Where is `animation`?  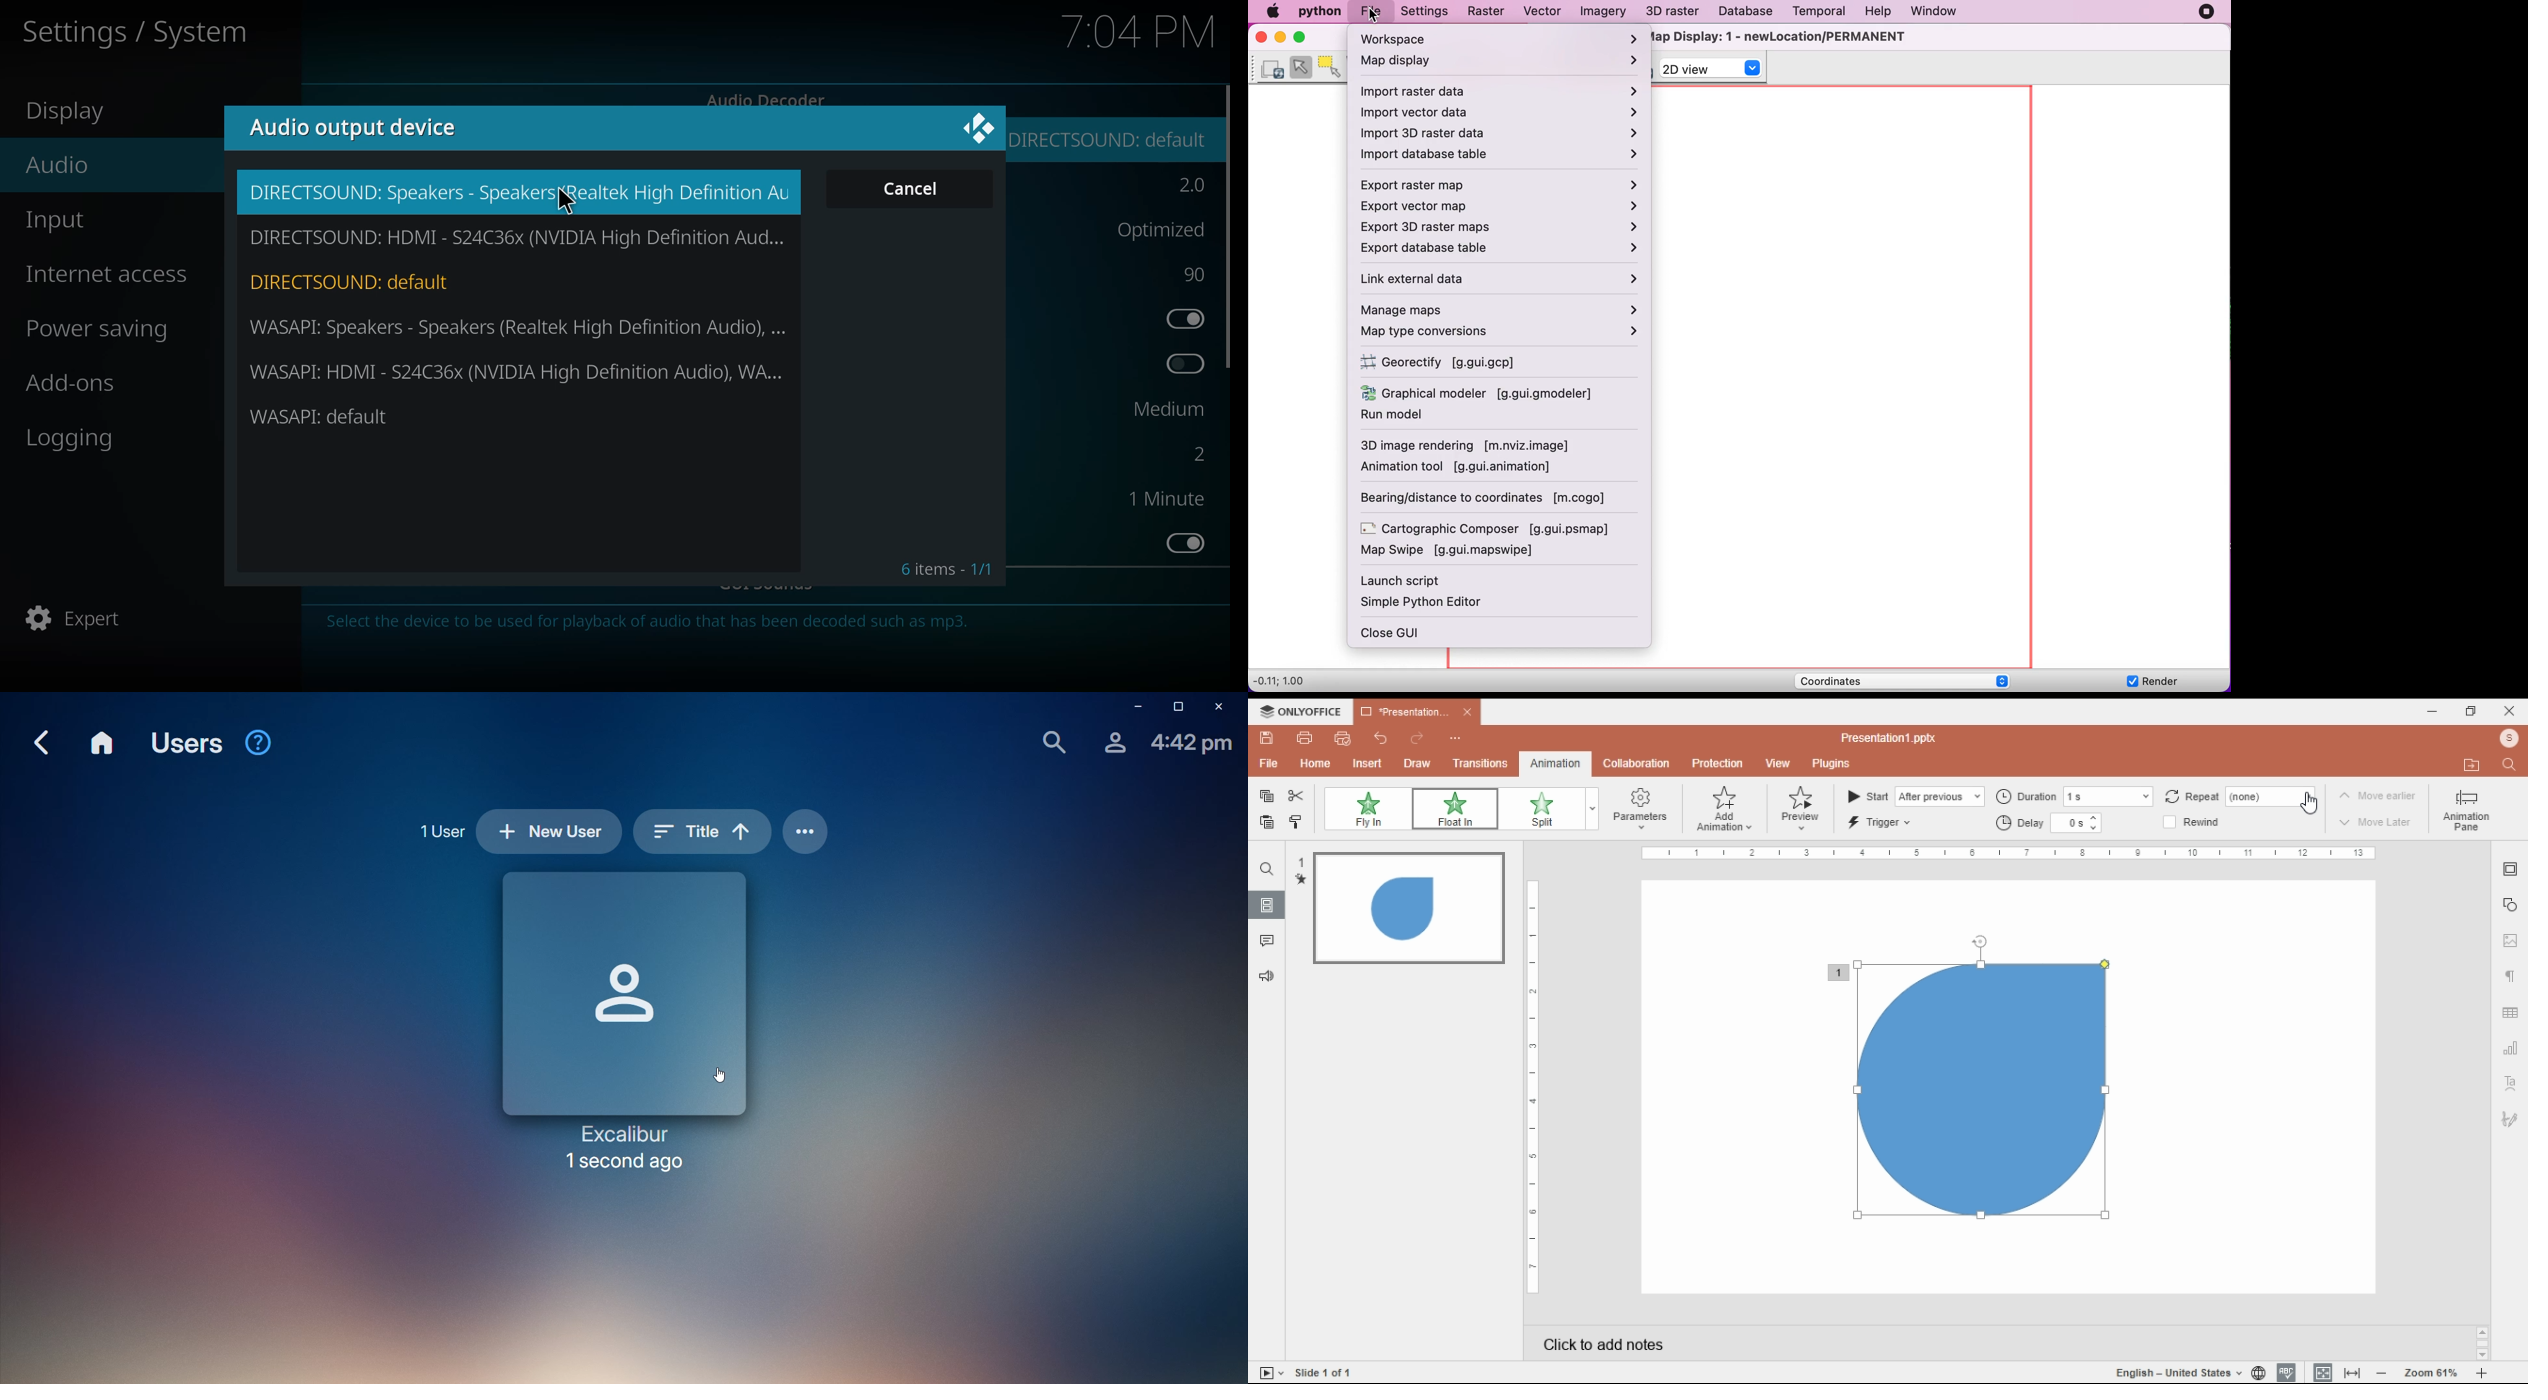
animation is located at coordinates (1553, 763).